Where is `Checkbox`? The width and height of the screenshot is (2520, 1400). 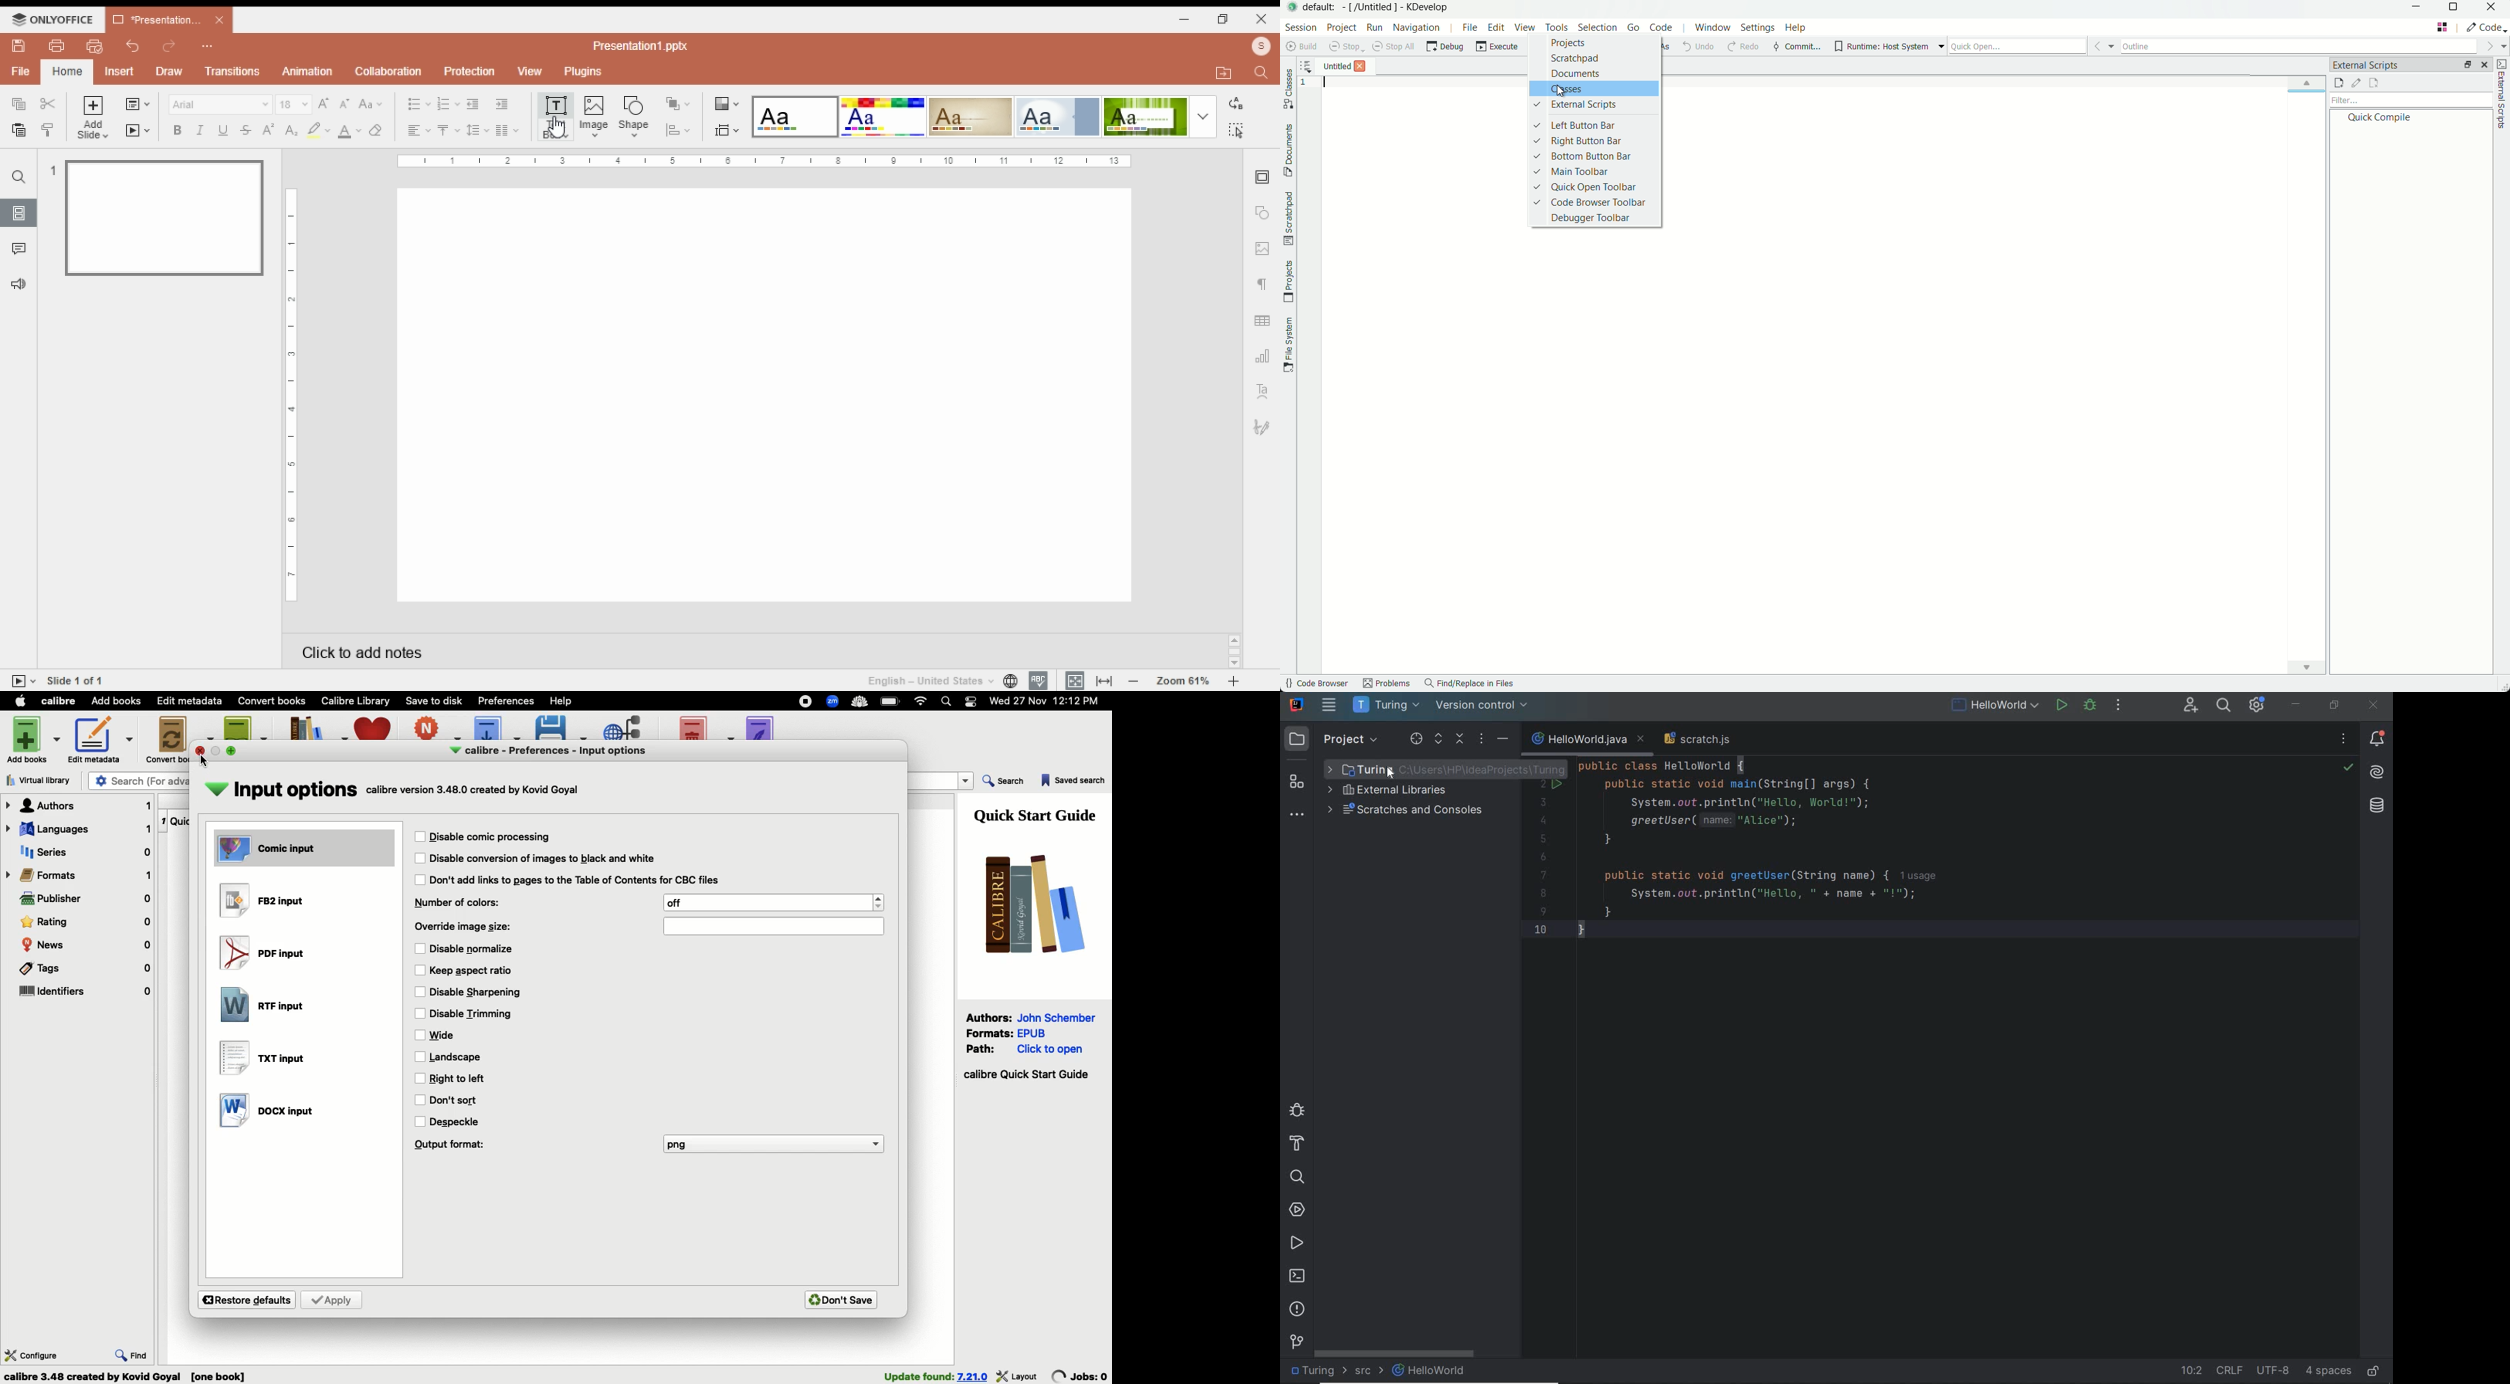 Checkbox is located at coordinates (419, 1057).